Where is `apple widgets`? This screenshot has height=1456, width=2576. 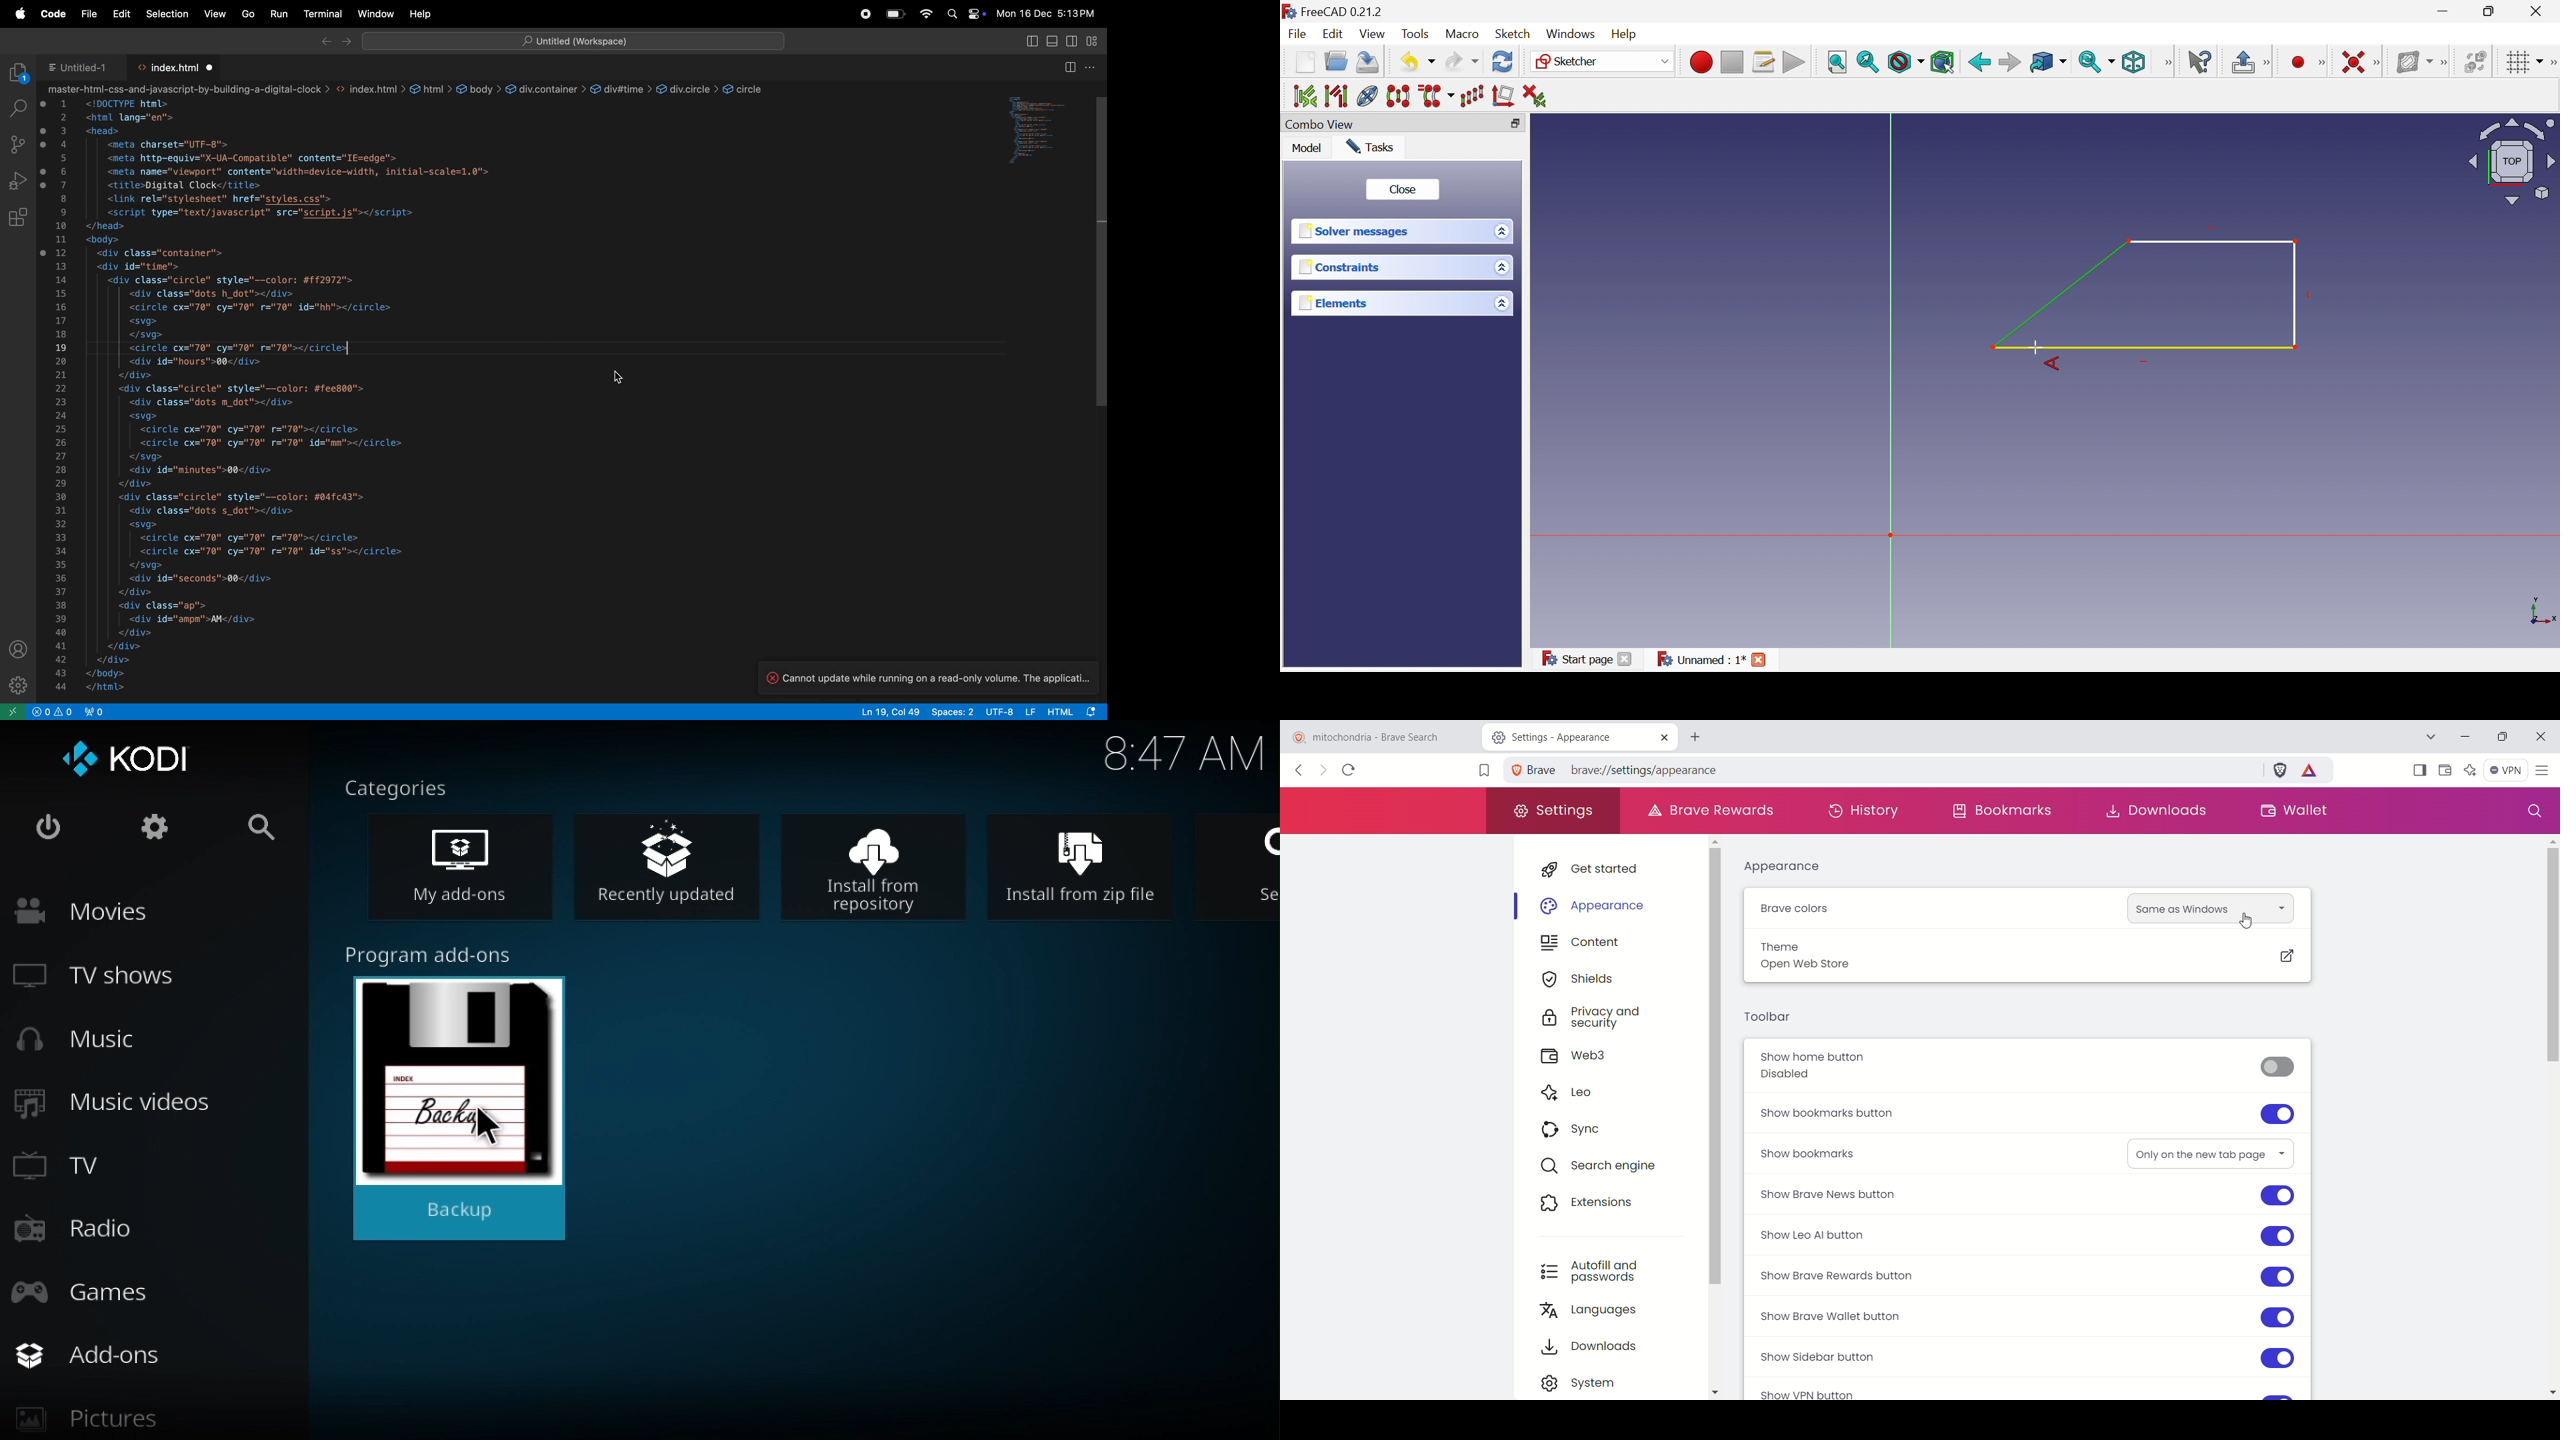 apple widgets is located at coordinates (963, 14).